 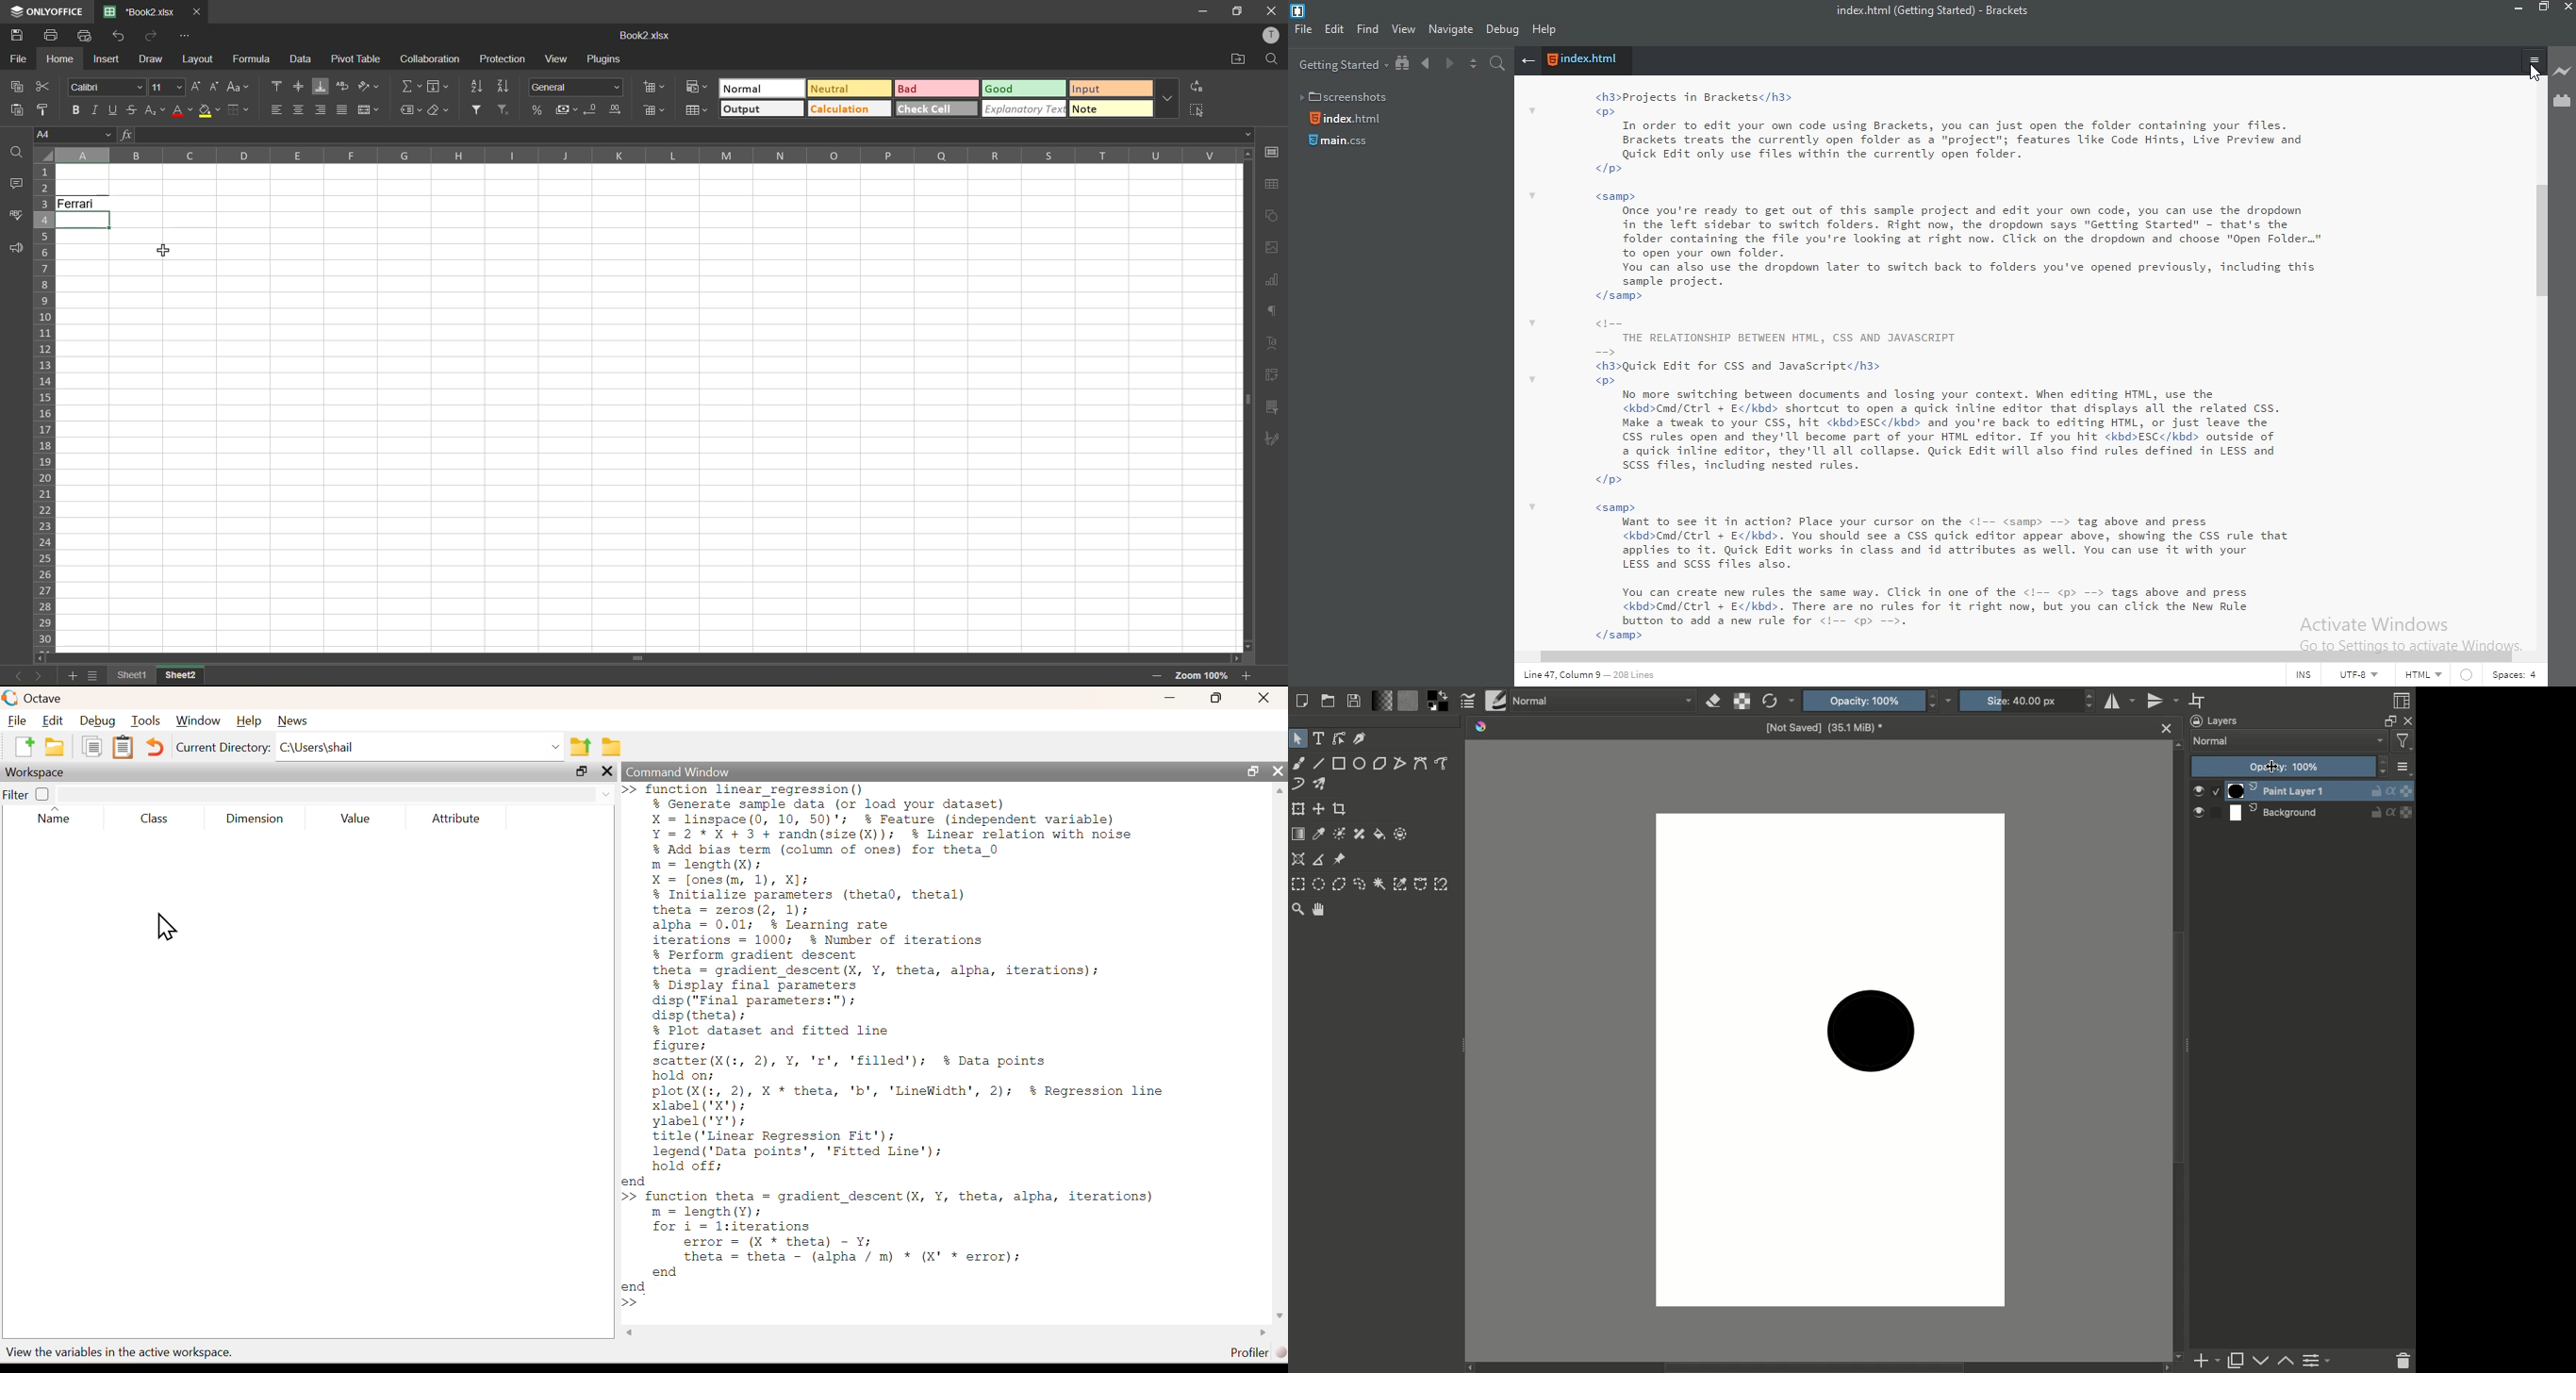 I want to click on Krita, so click(x=1483, y=726).